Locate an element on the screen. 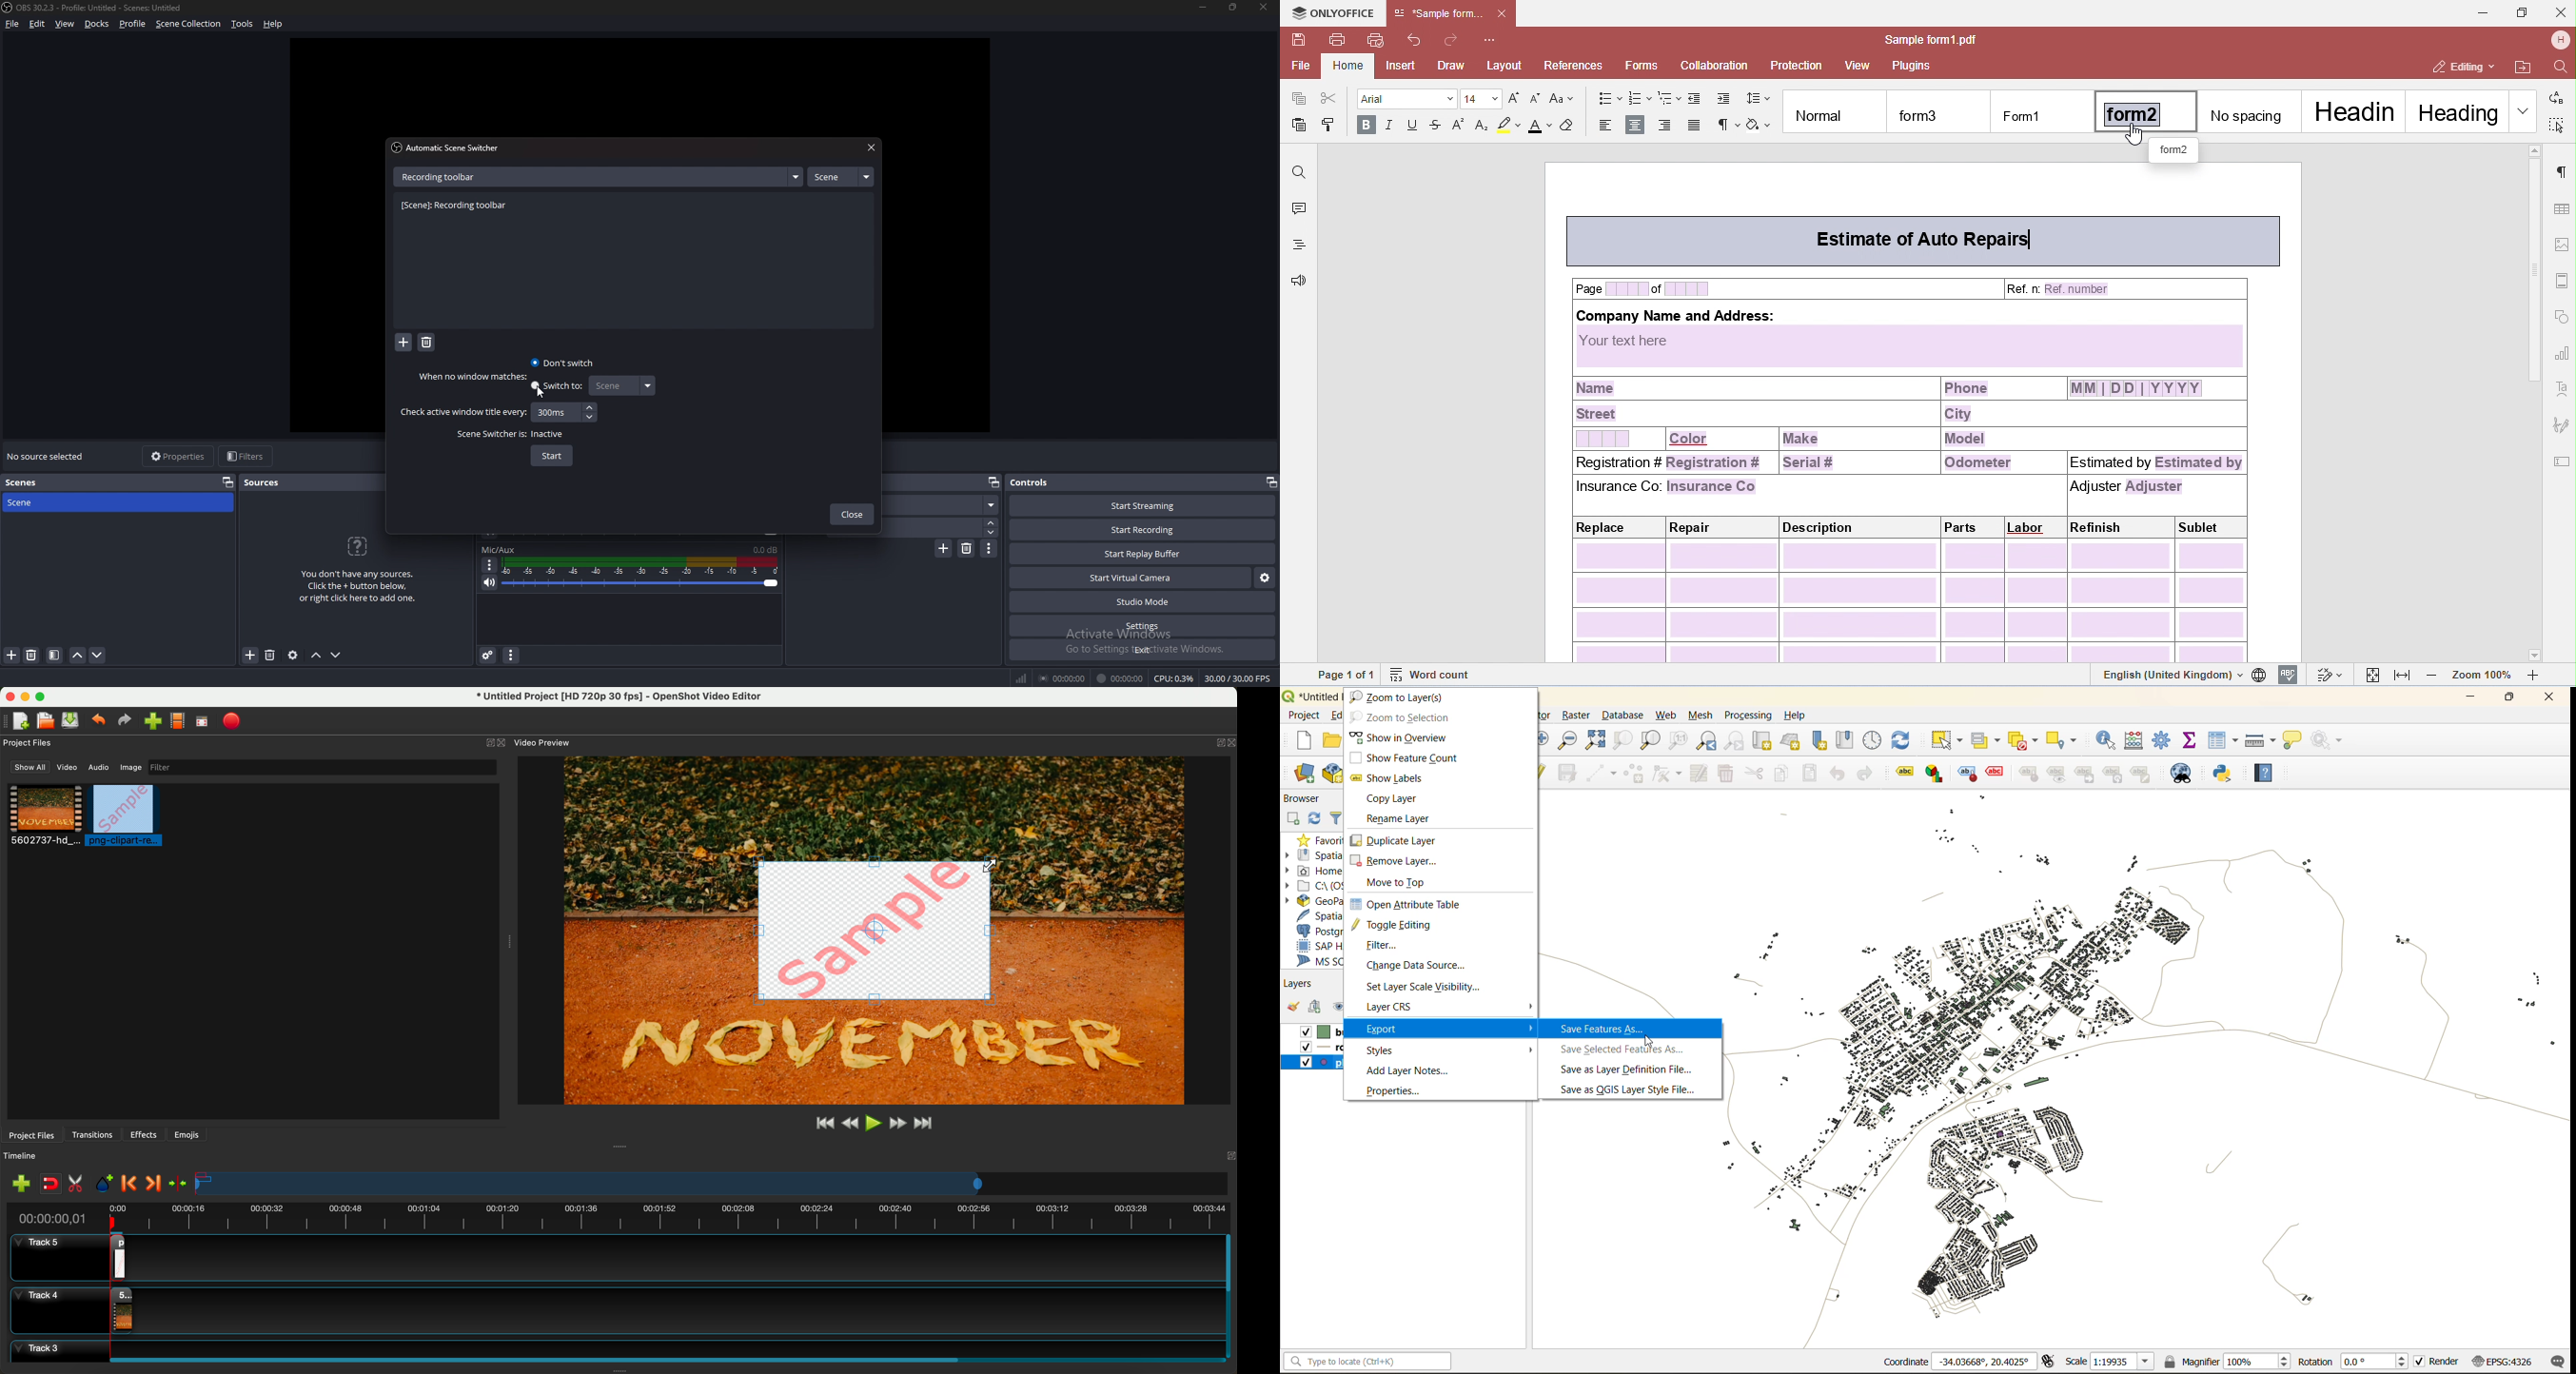 The image size is (2576, 1400). pop out is located at coordinates (993, 483).